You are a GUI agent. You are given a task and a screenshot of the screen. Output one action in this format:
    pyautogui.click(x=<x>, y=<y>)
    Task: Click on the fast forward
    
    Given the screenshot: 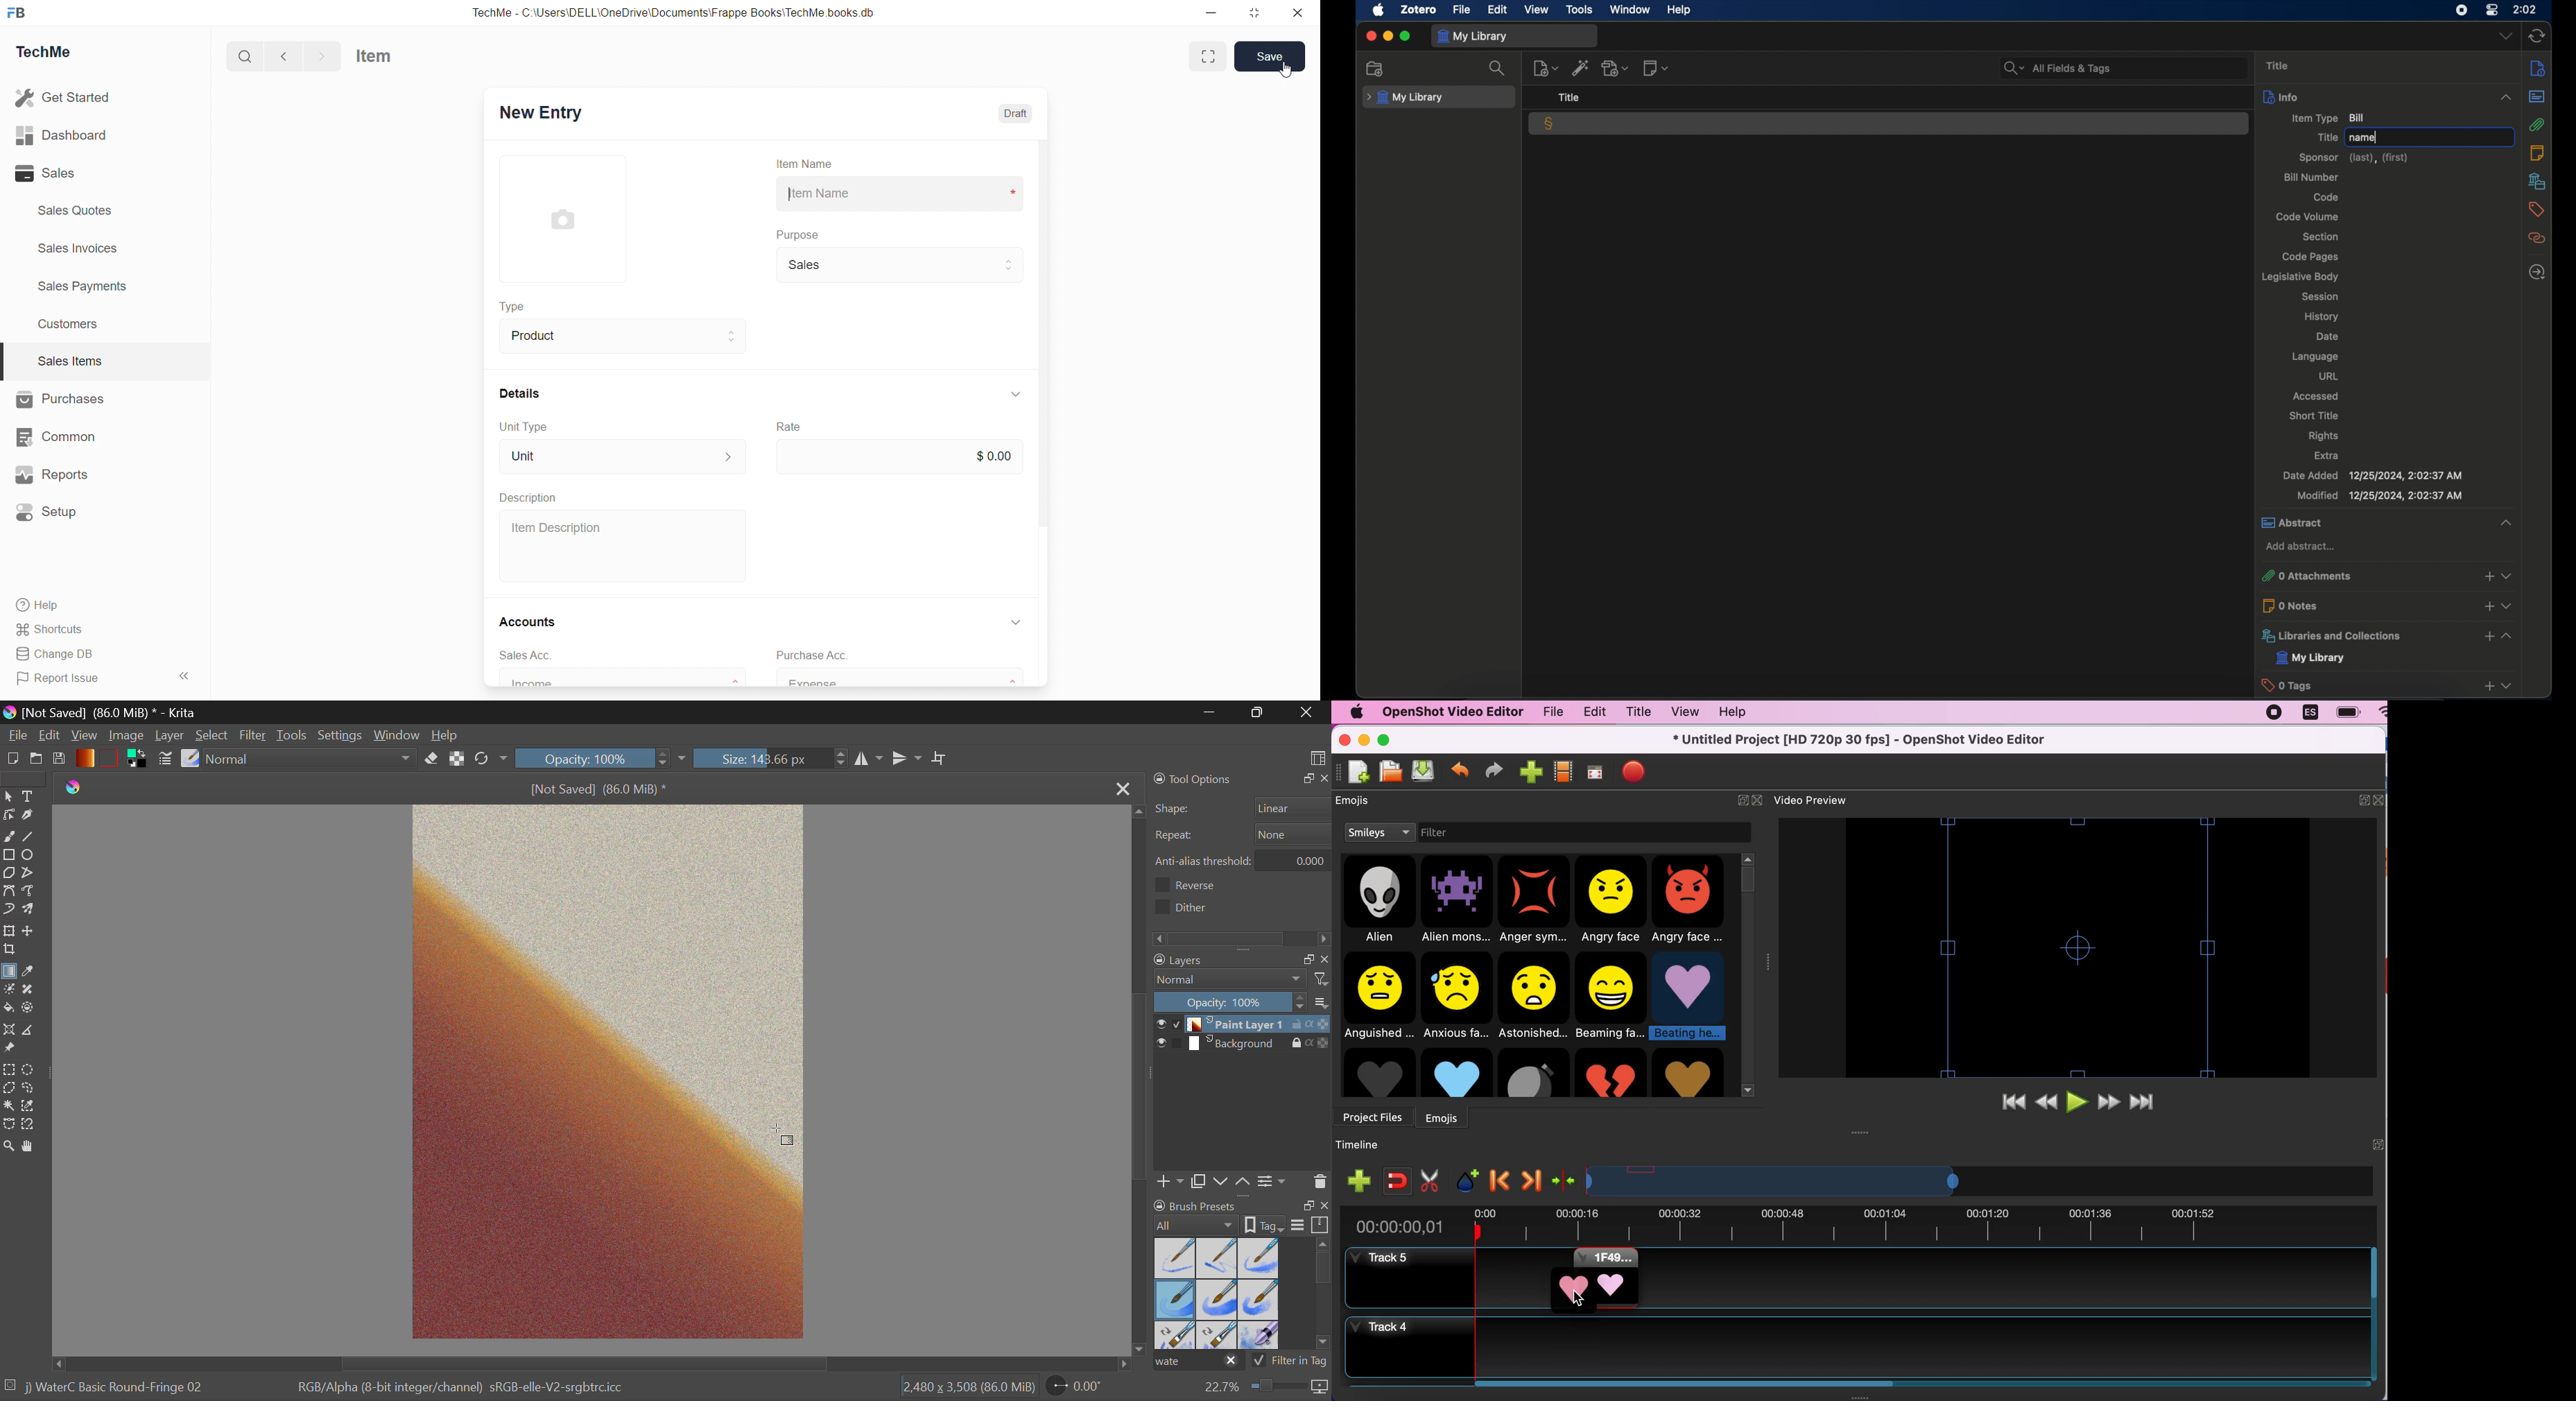 What is the action you would take?
    pyautogui.click(x=2108, y=1100)
    